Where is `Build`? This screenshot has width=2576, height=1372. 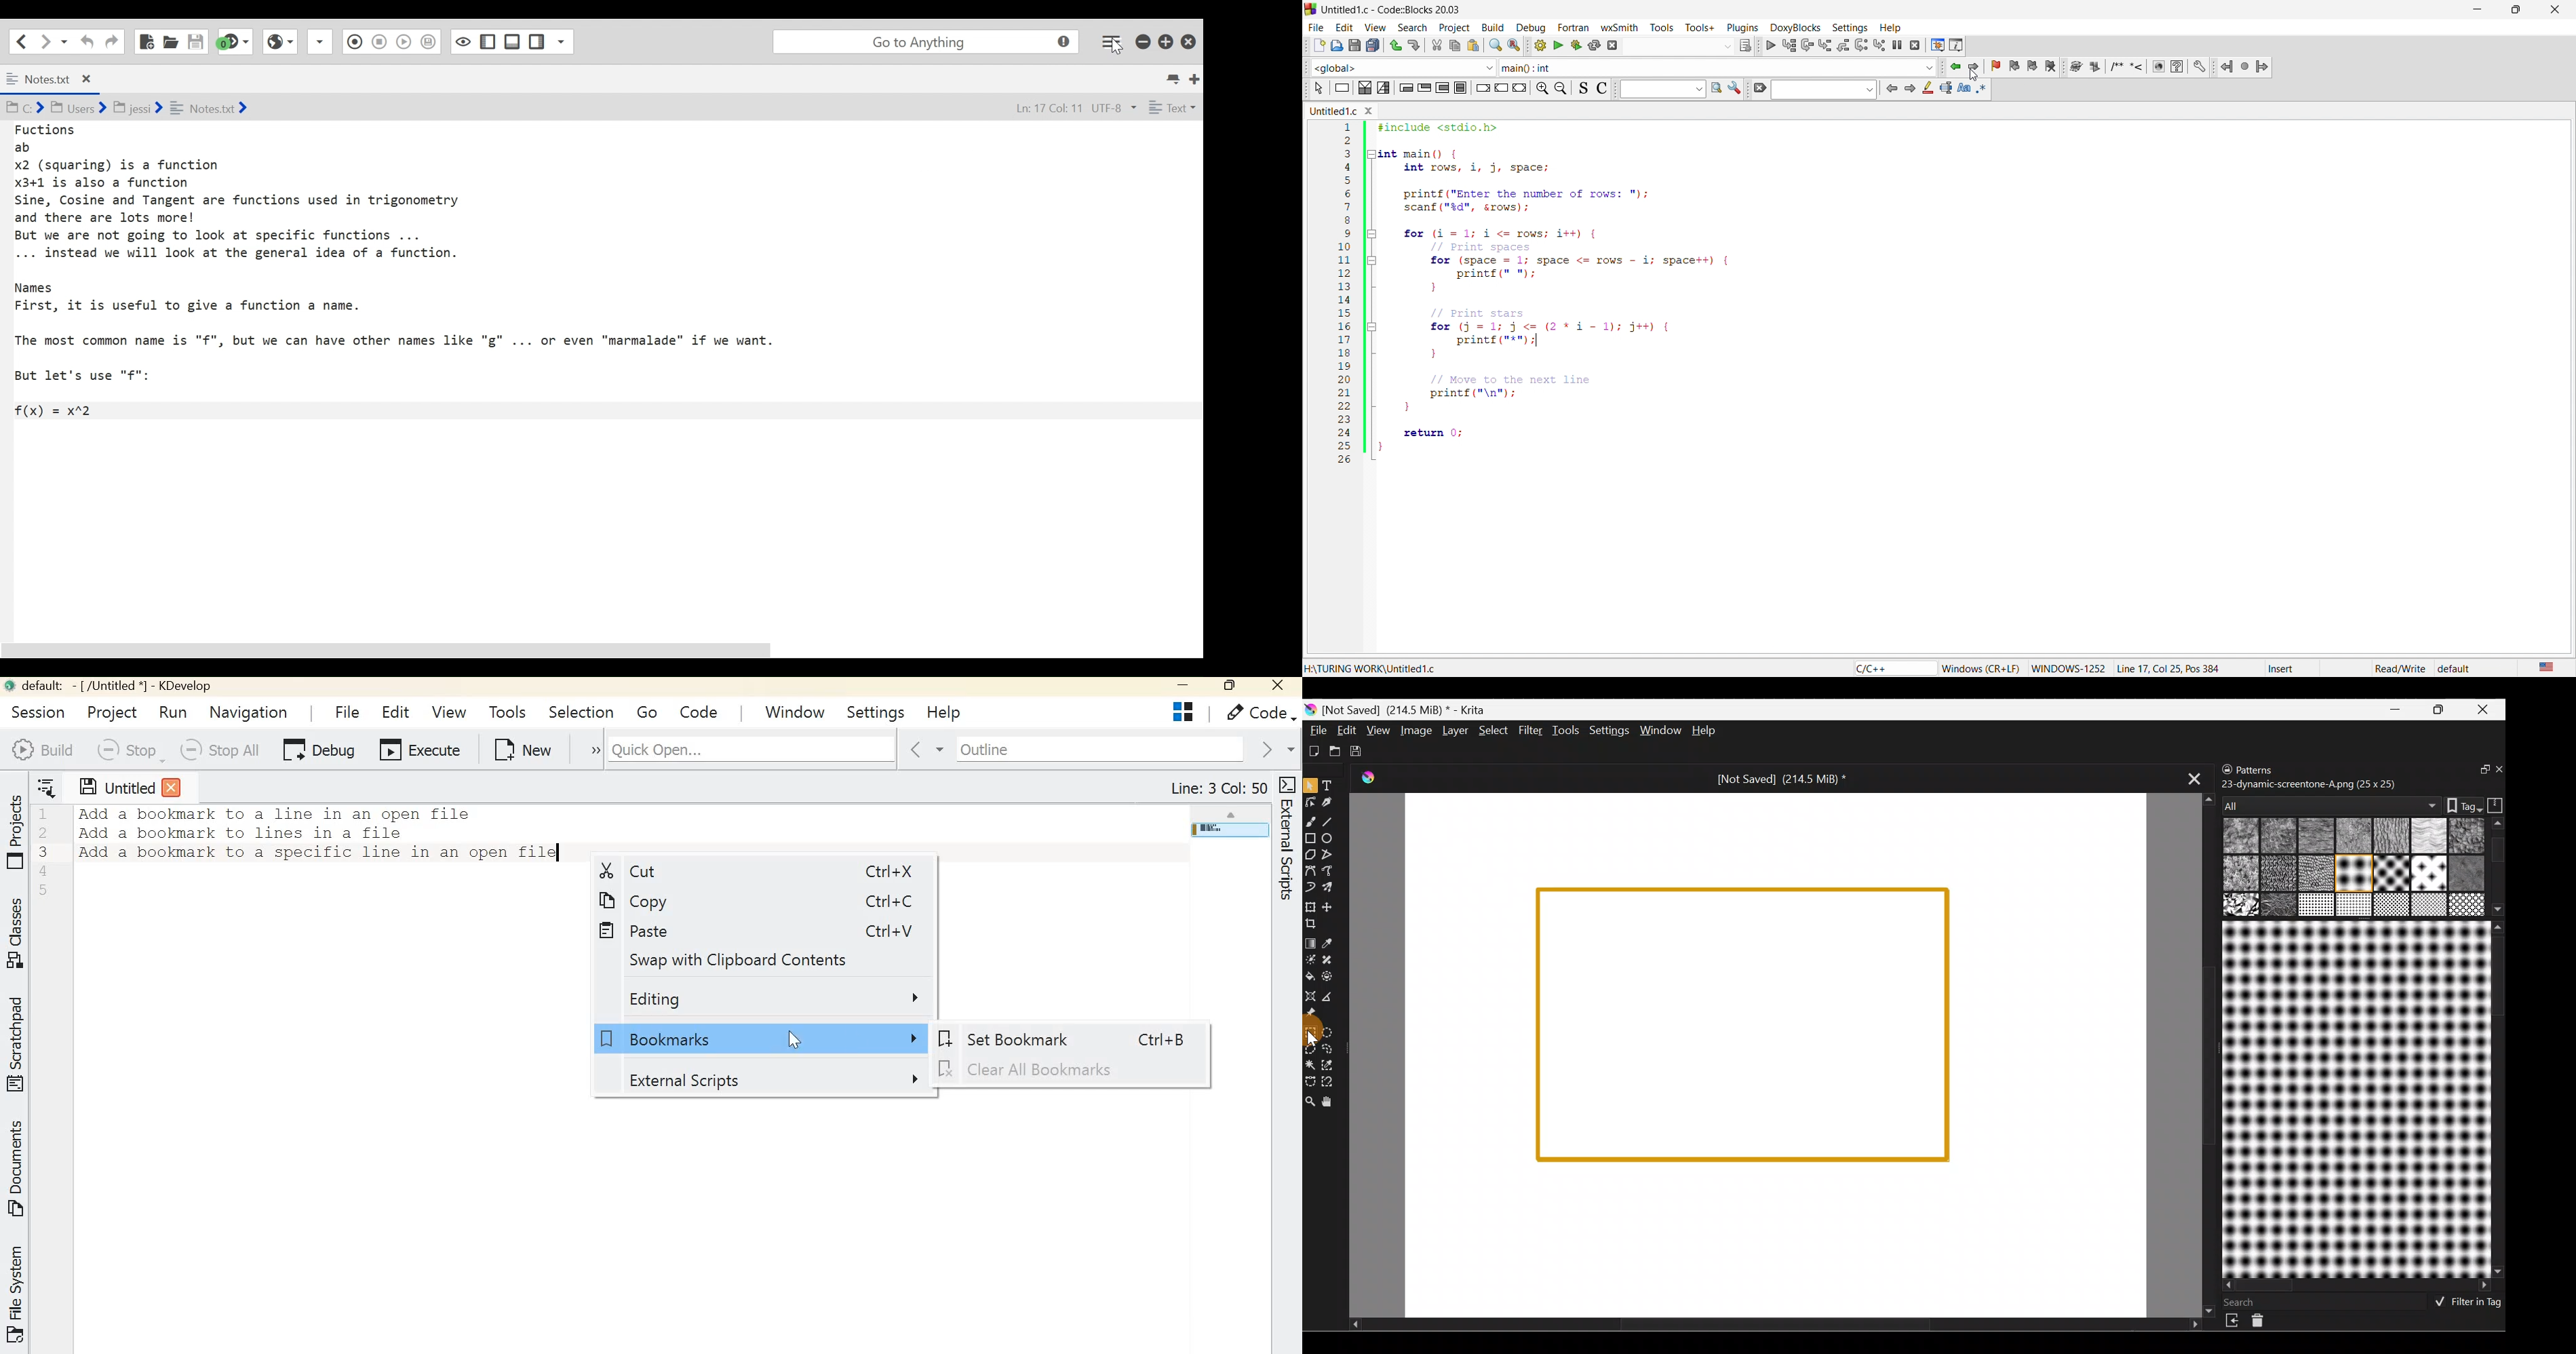 Build is located at coordinates (41, 750).